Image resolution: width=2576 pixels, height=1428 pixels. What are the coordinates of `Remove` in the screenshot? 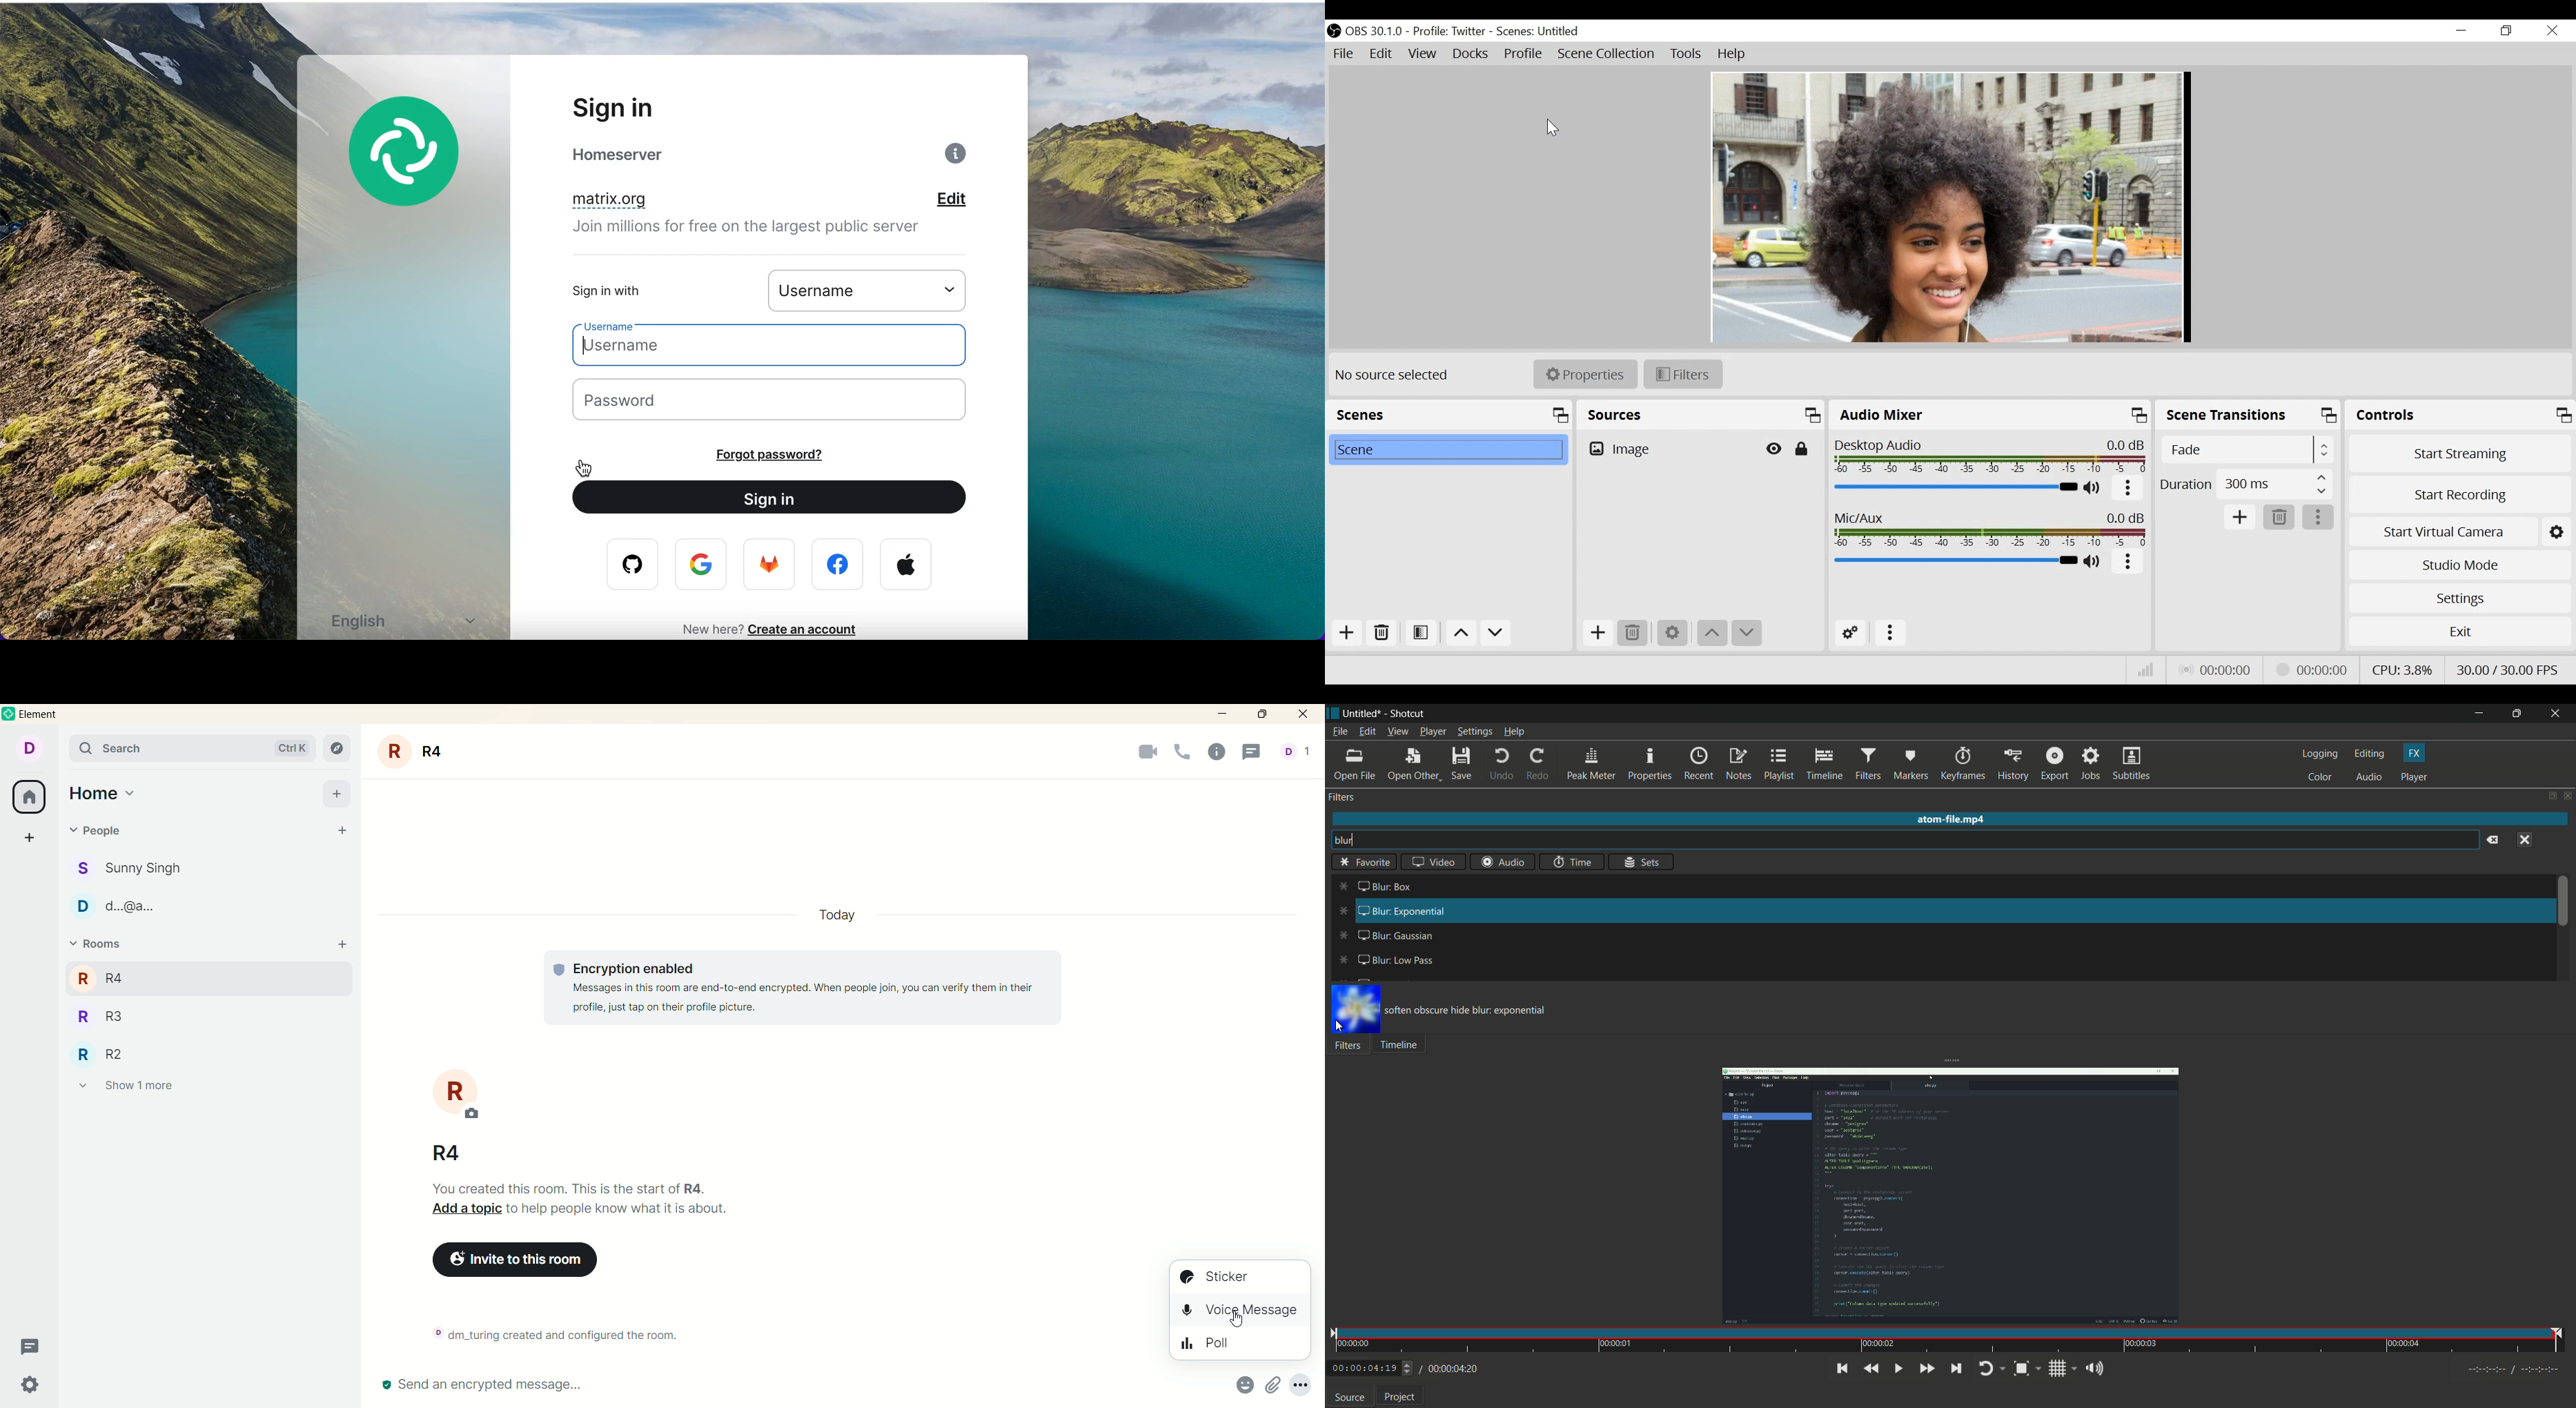 It's located at (1380, 636).